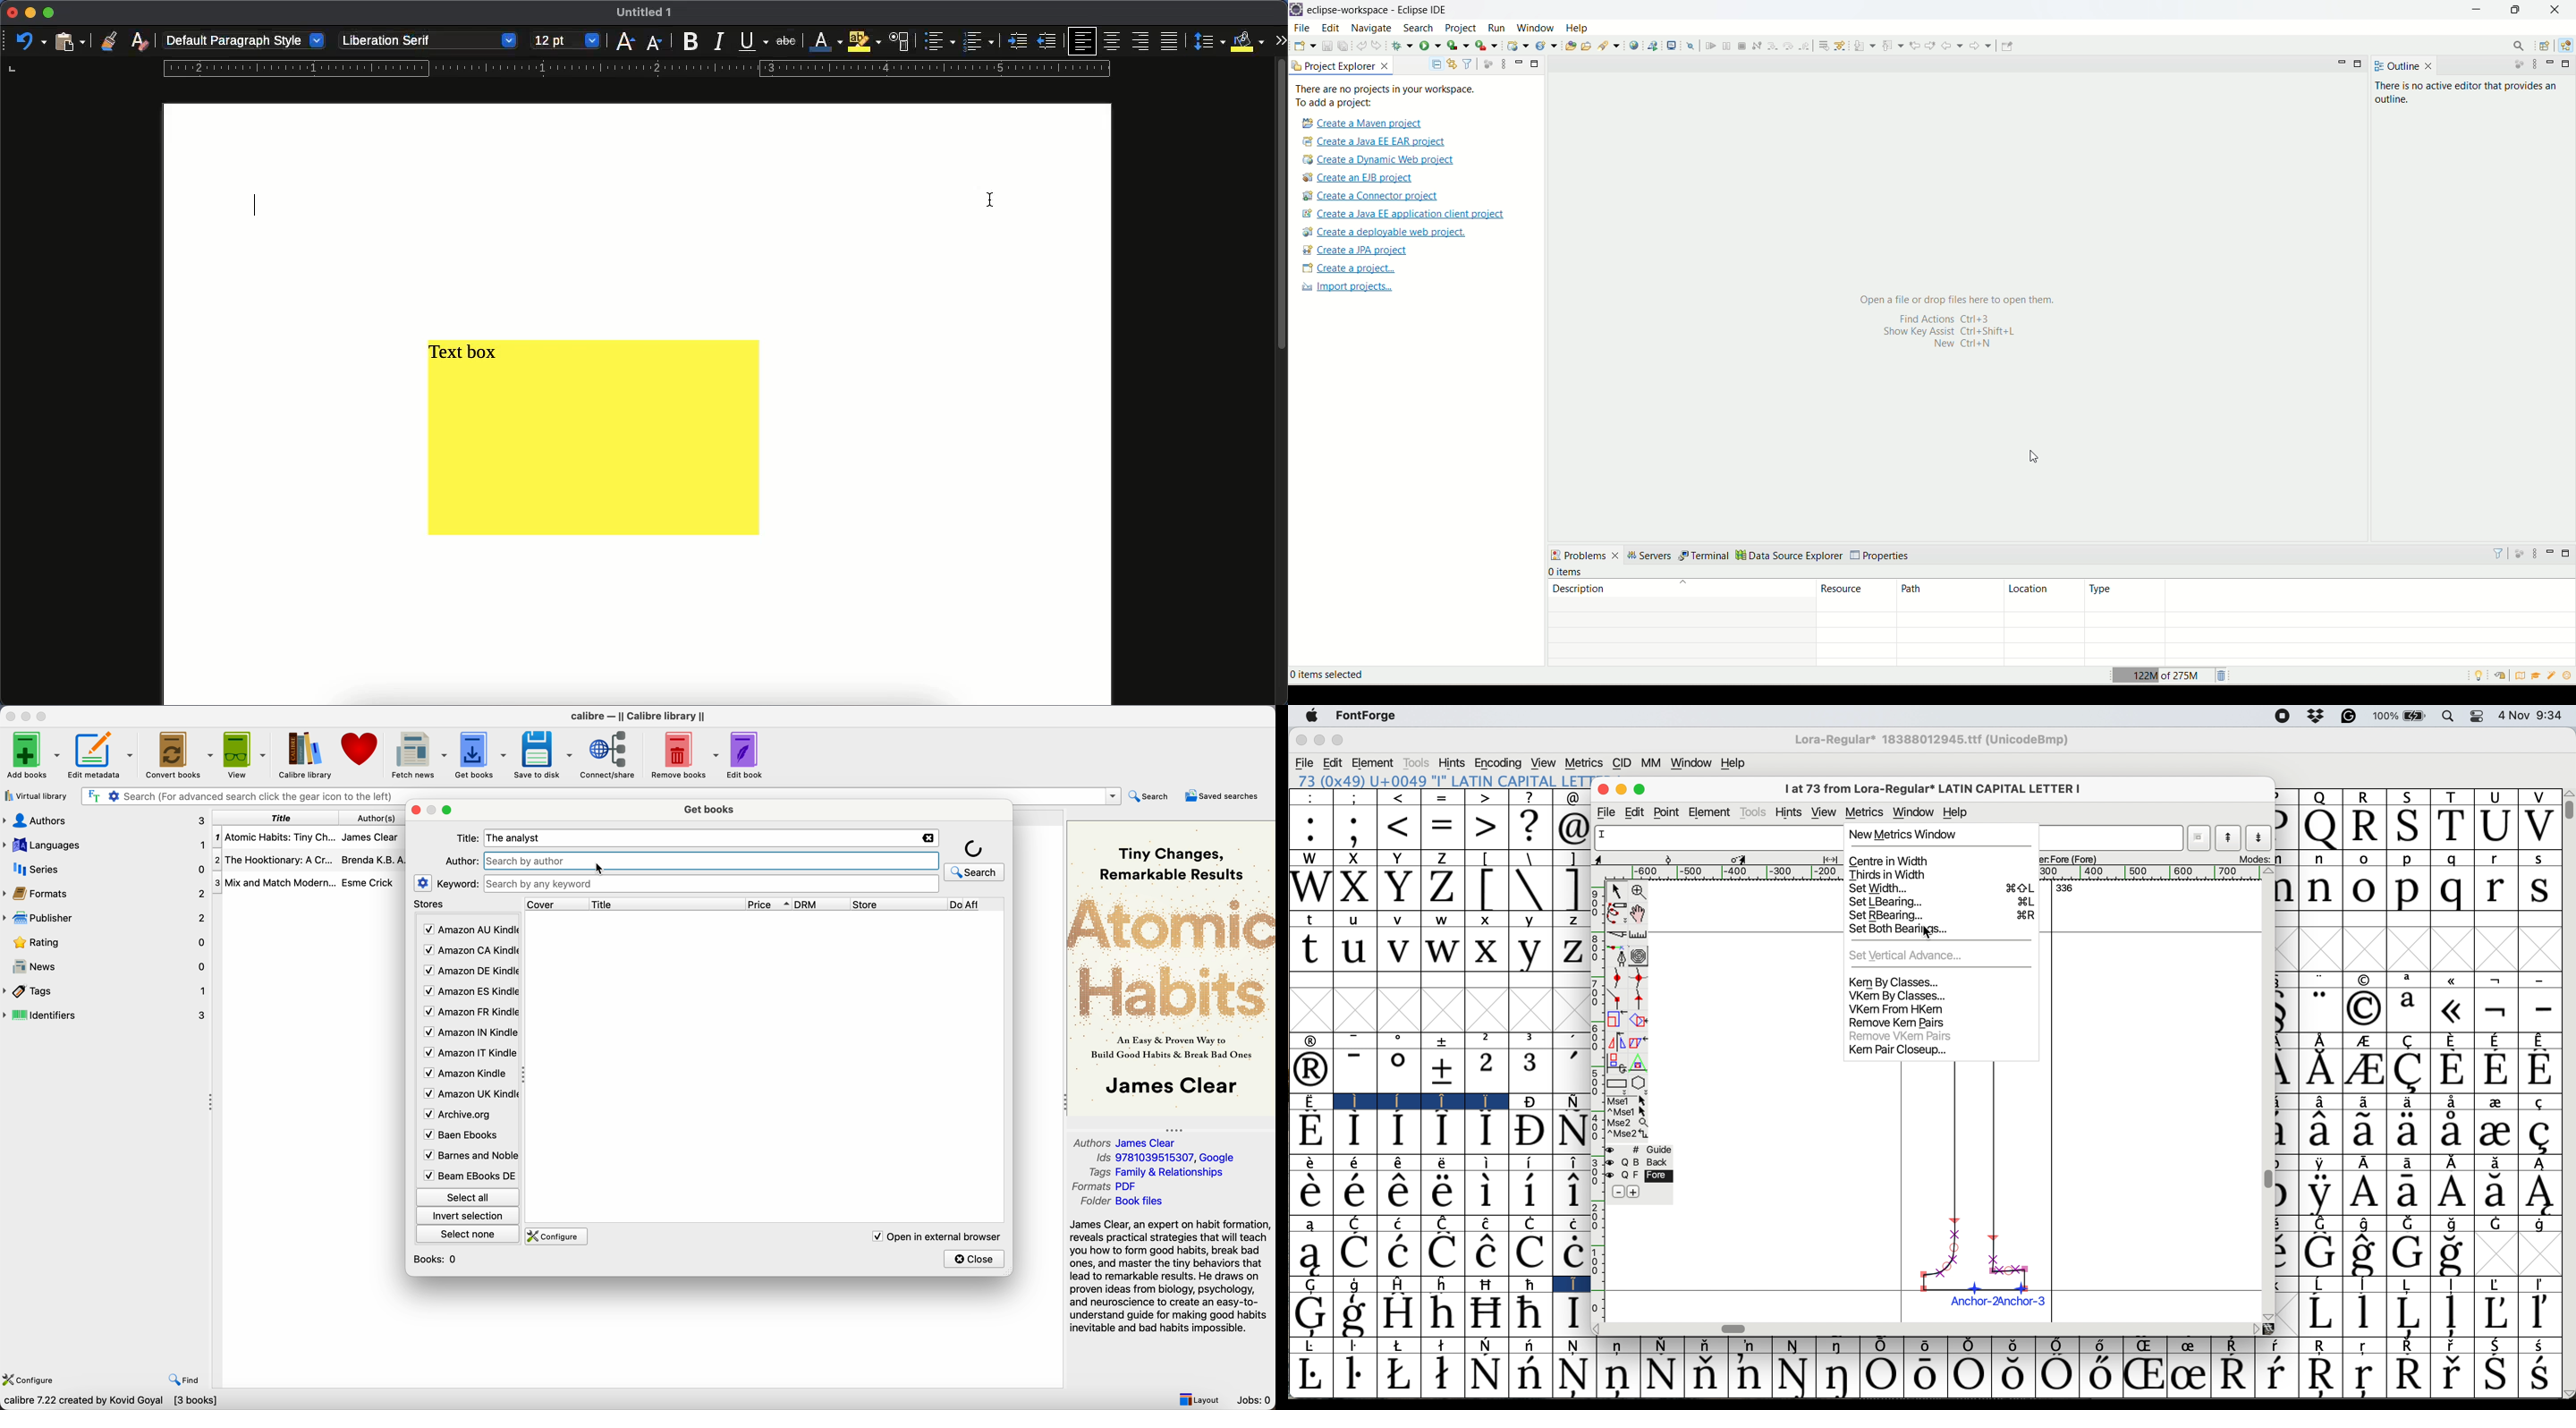  Describe the element at coordinates (1618, 1192) in the screenshot. I see `remove` at that location.